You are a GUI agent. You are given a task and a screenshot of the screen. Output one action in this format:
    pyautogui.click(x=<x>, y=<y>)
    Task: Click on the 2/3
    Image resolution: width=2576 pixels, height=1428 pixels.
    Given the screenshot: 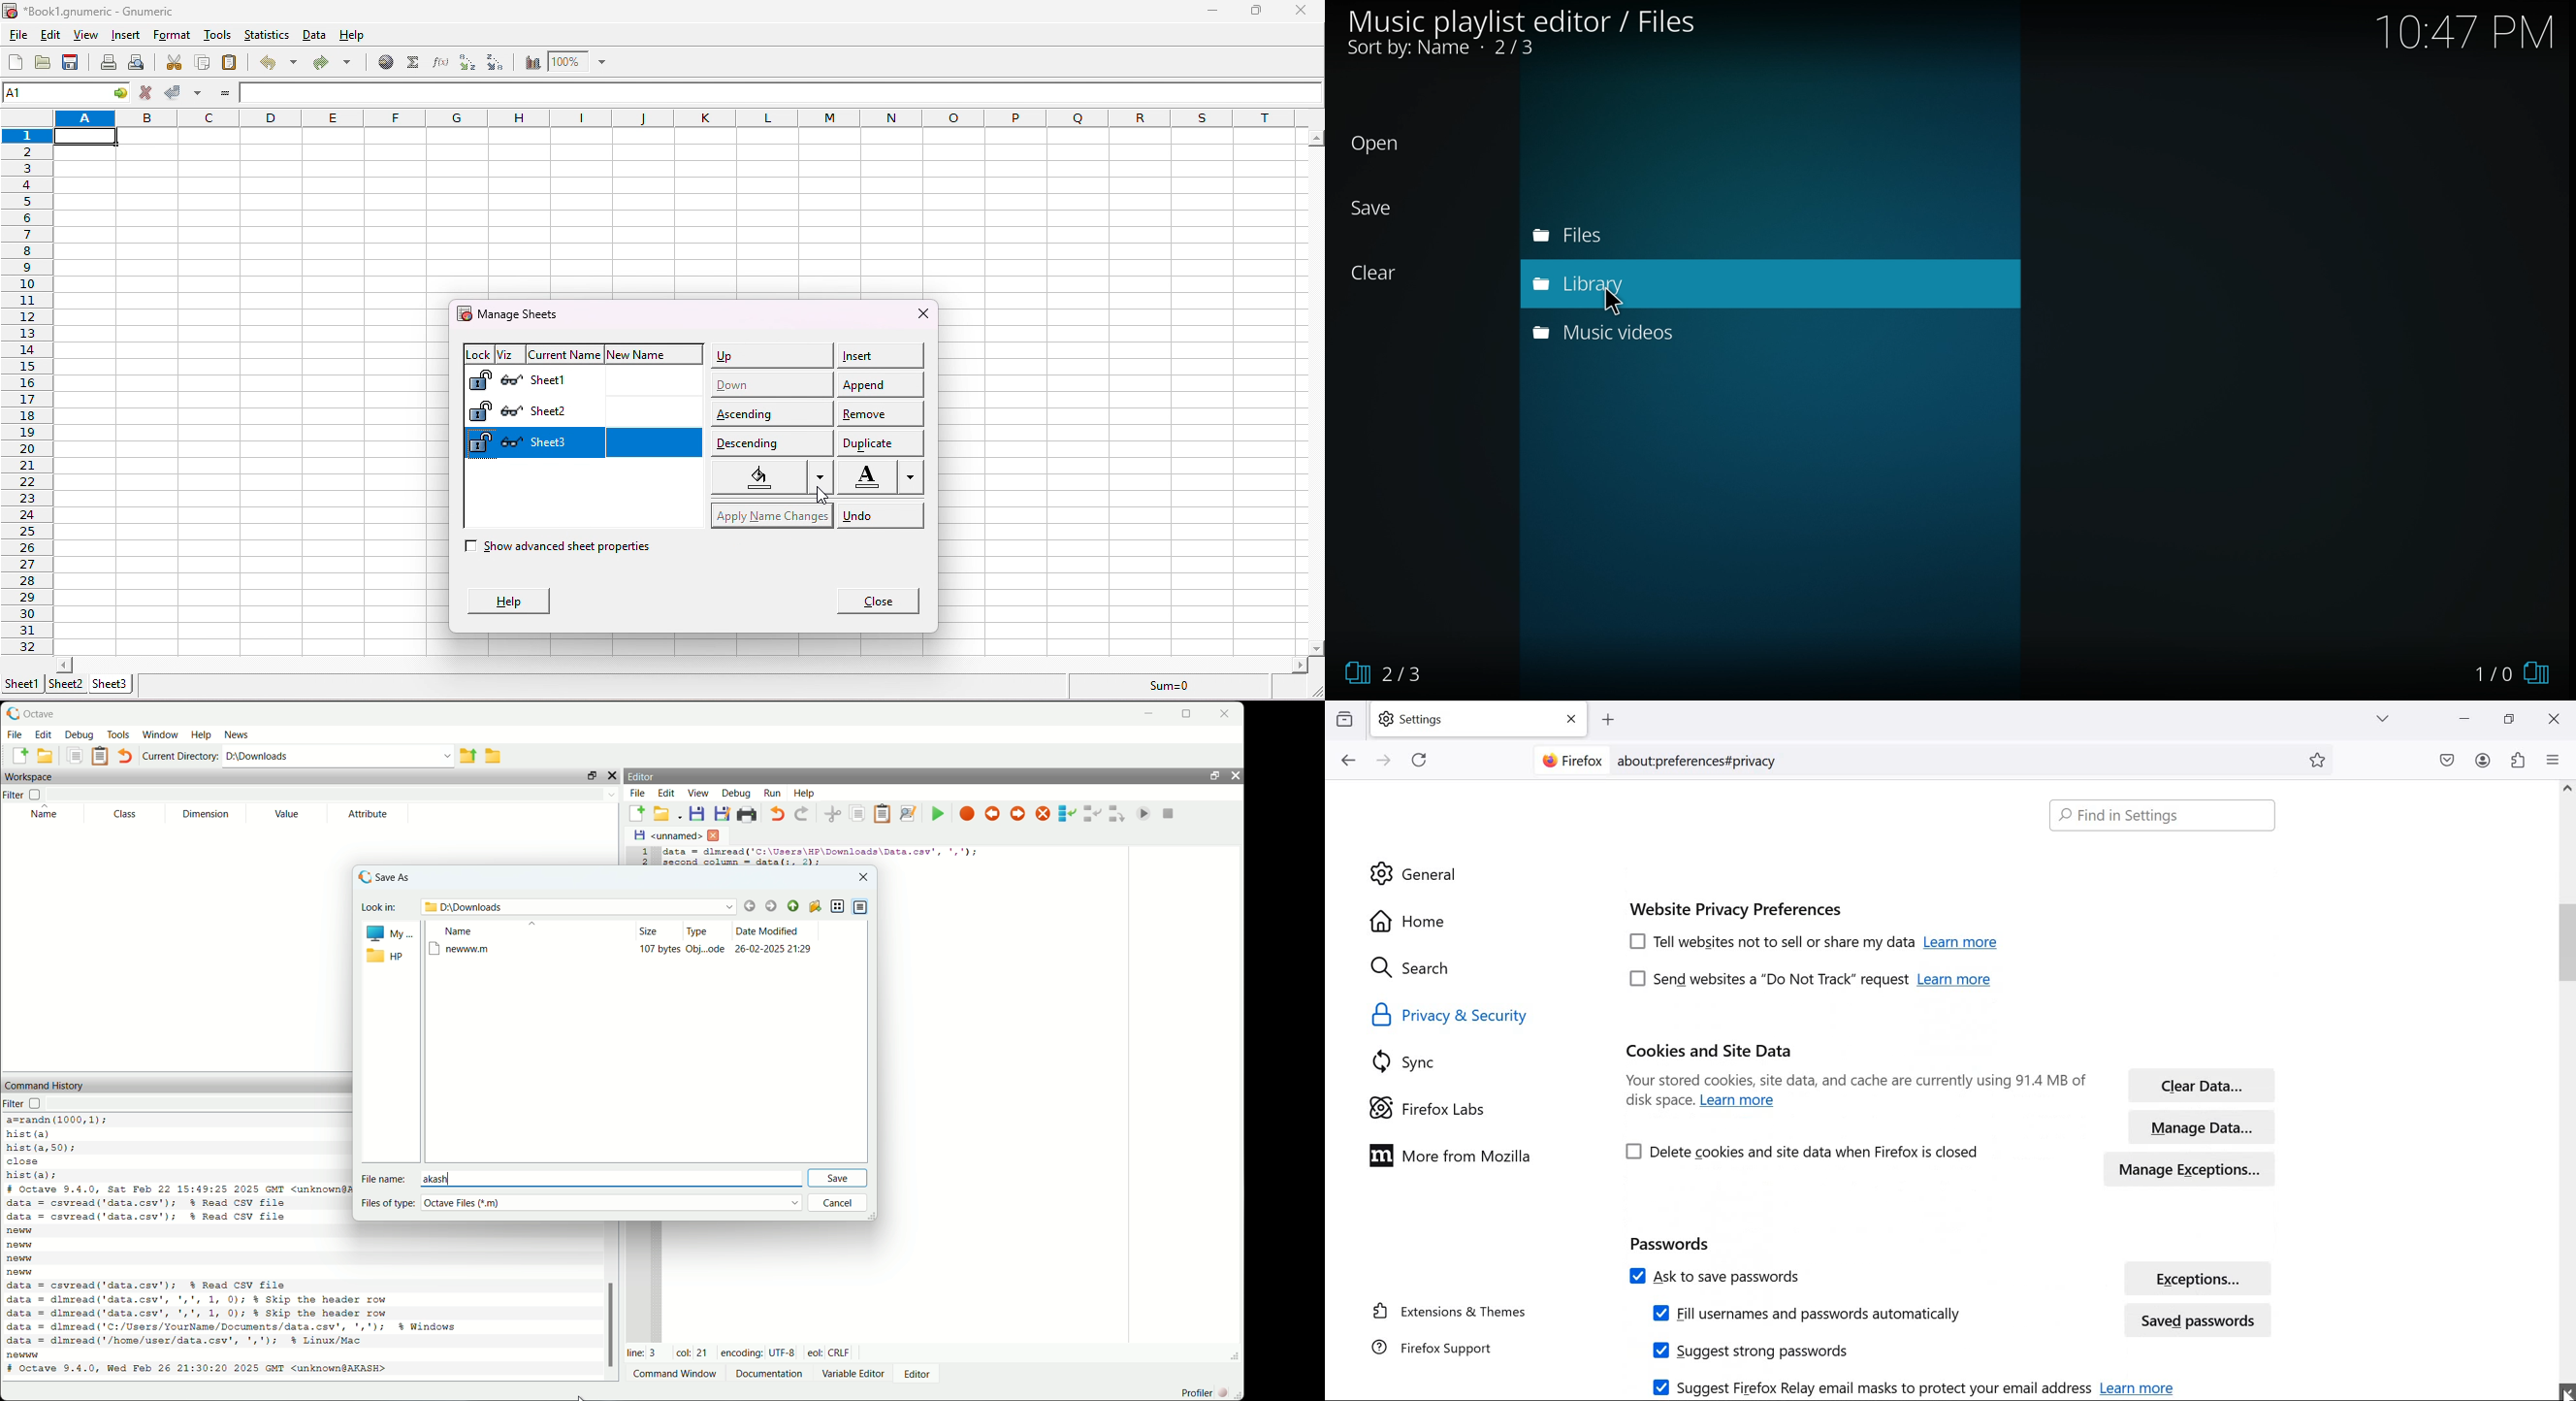 What is the action you would take?
    pyautogui.click(x=1392, y=673)
    